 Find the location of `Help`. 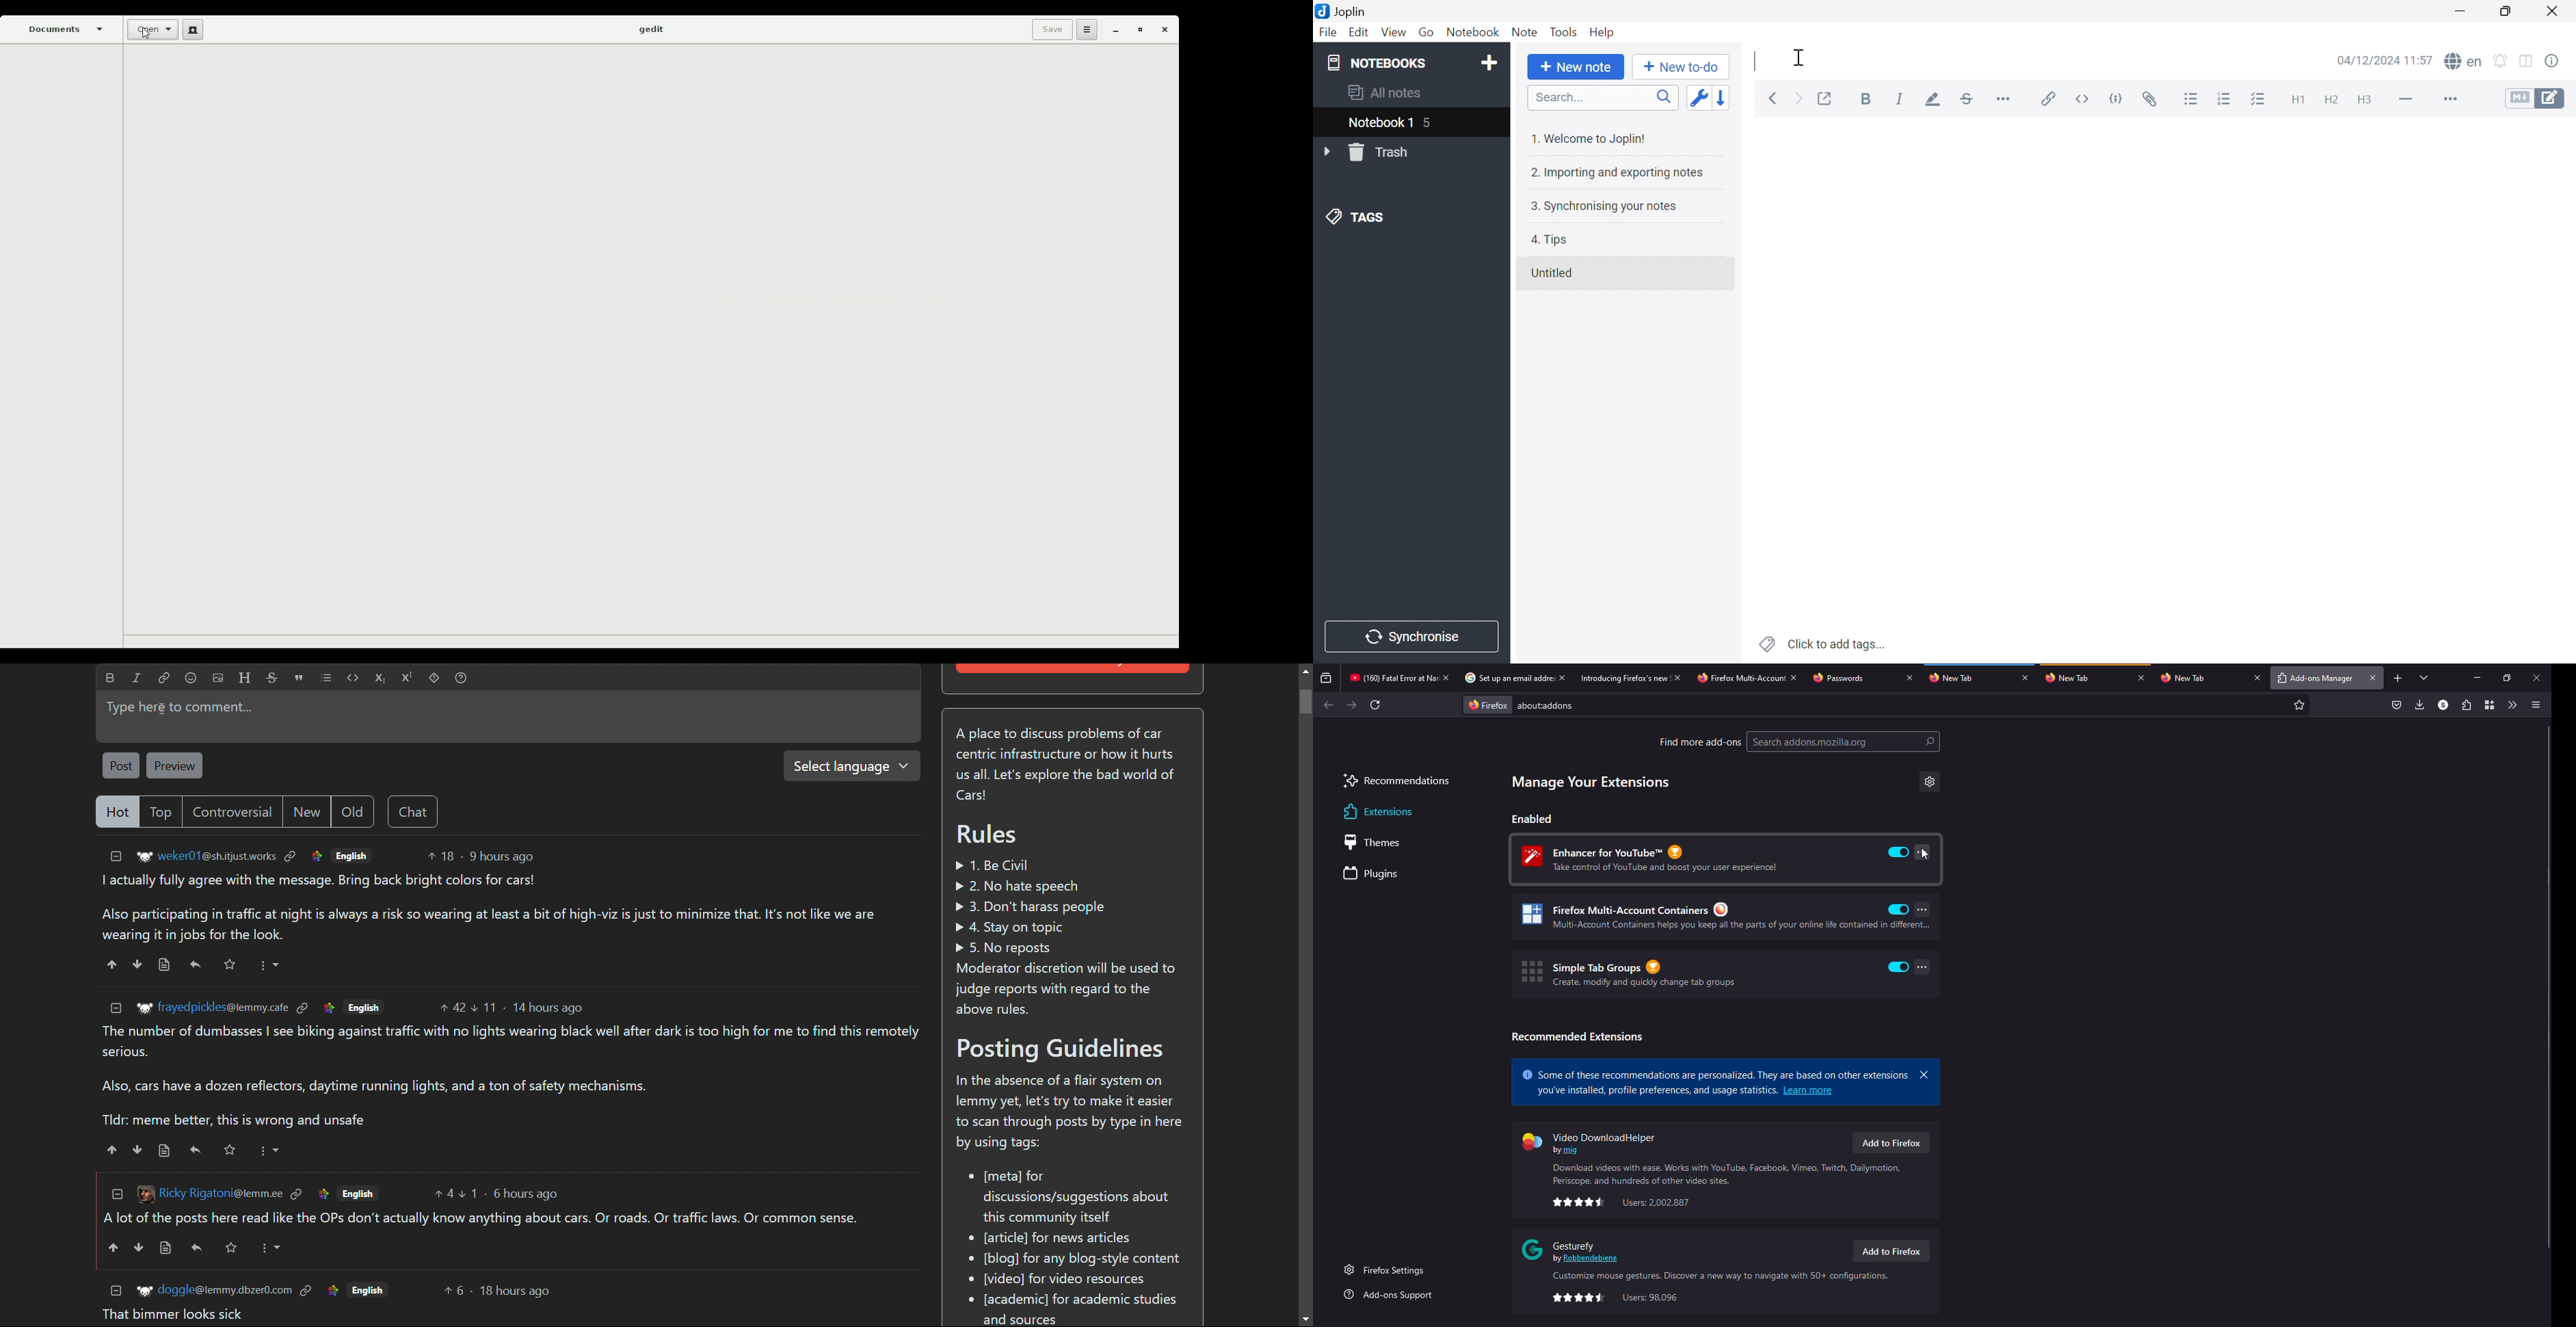

Help is located at coordinates (1603, 32).